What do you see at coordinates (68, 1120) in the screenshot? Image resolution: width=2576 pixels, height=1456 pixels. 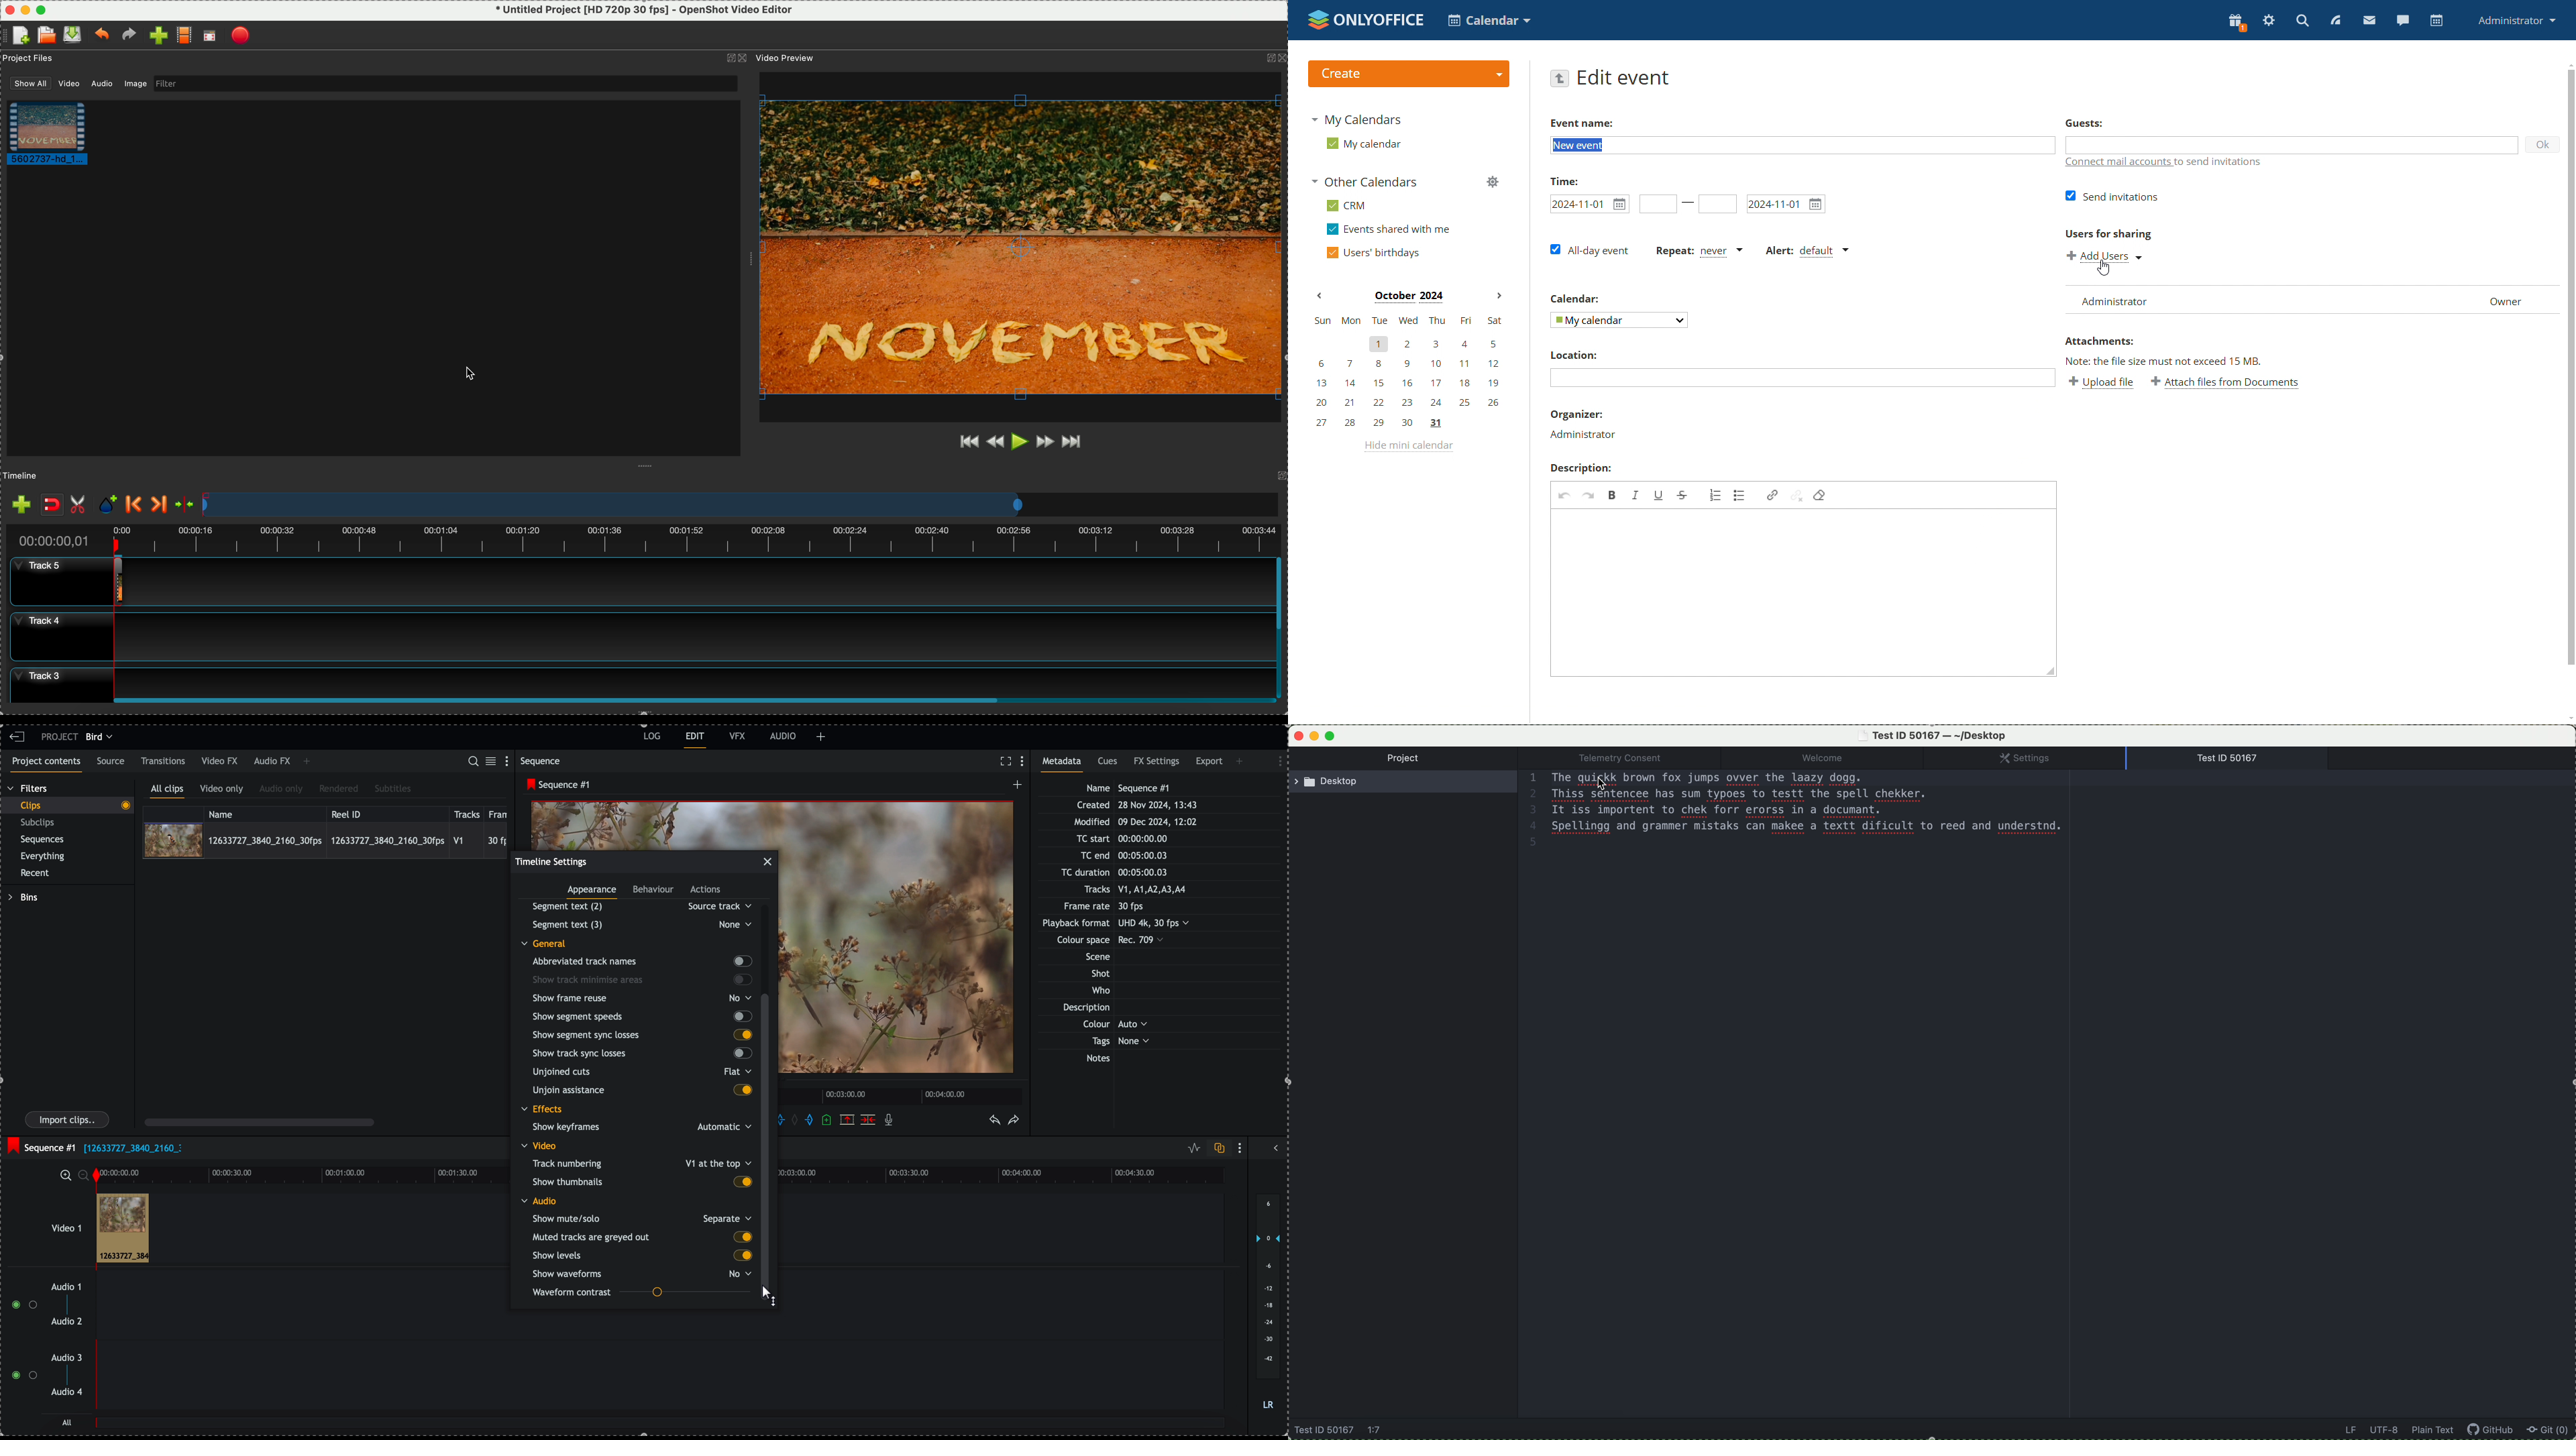 I see `import clips button` at bounding box center [68, 1120].